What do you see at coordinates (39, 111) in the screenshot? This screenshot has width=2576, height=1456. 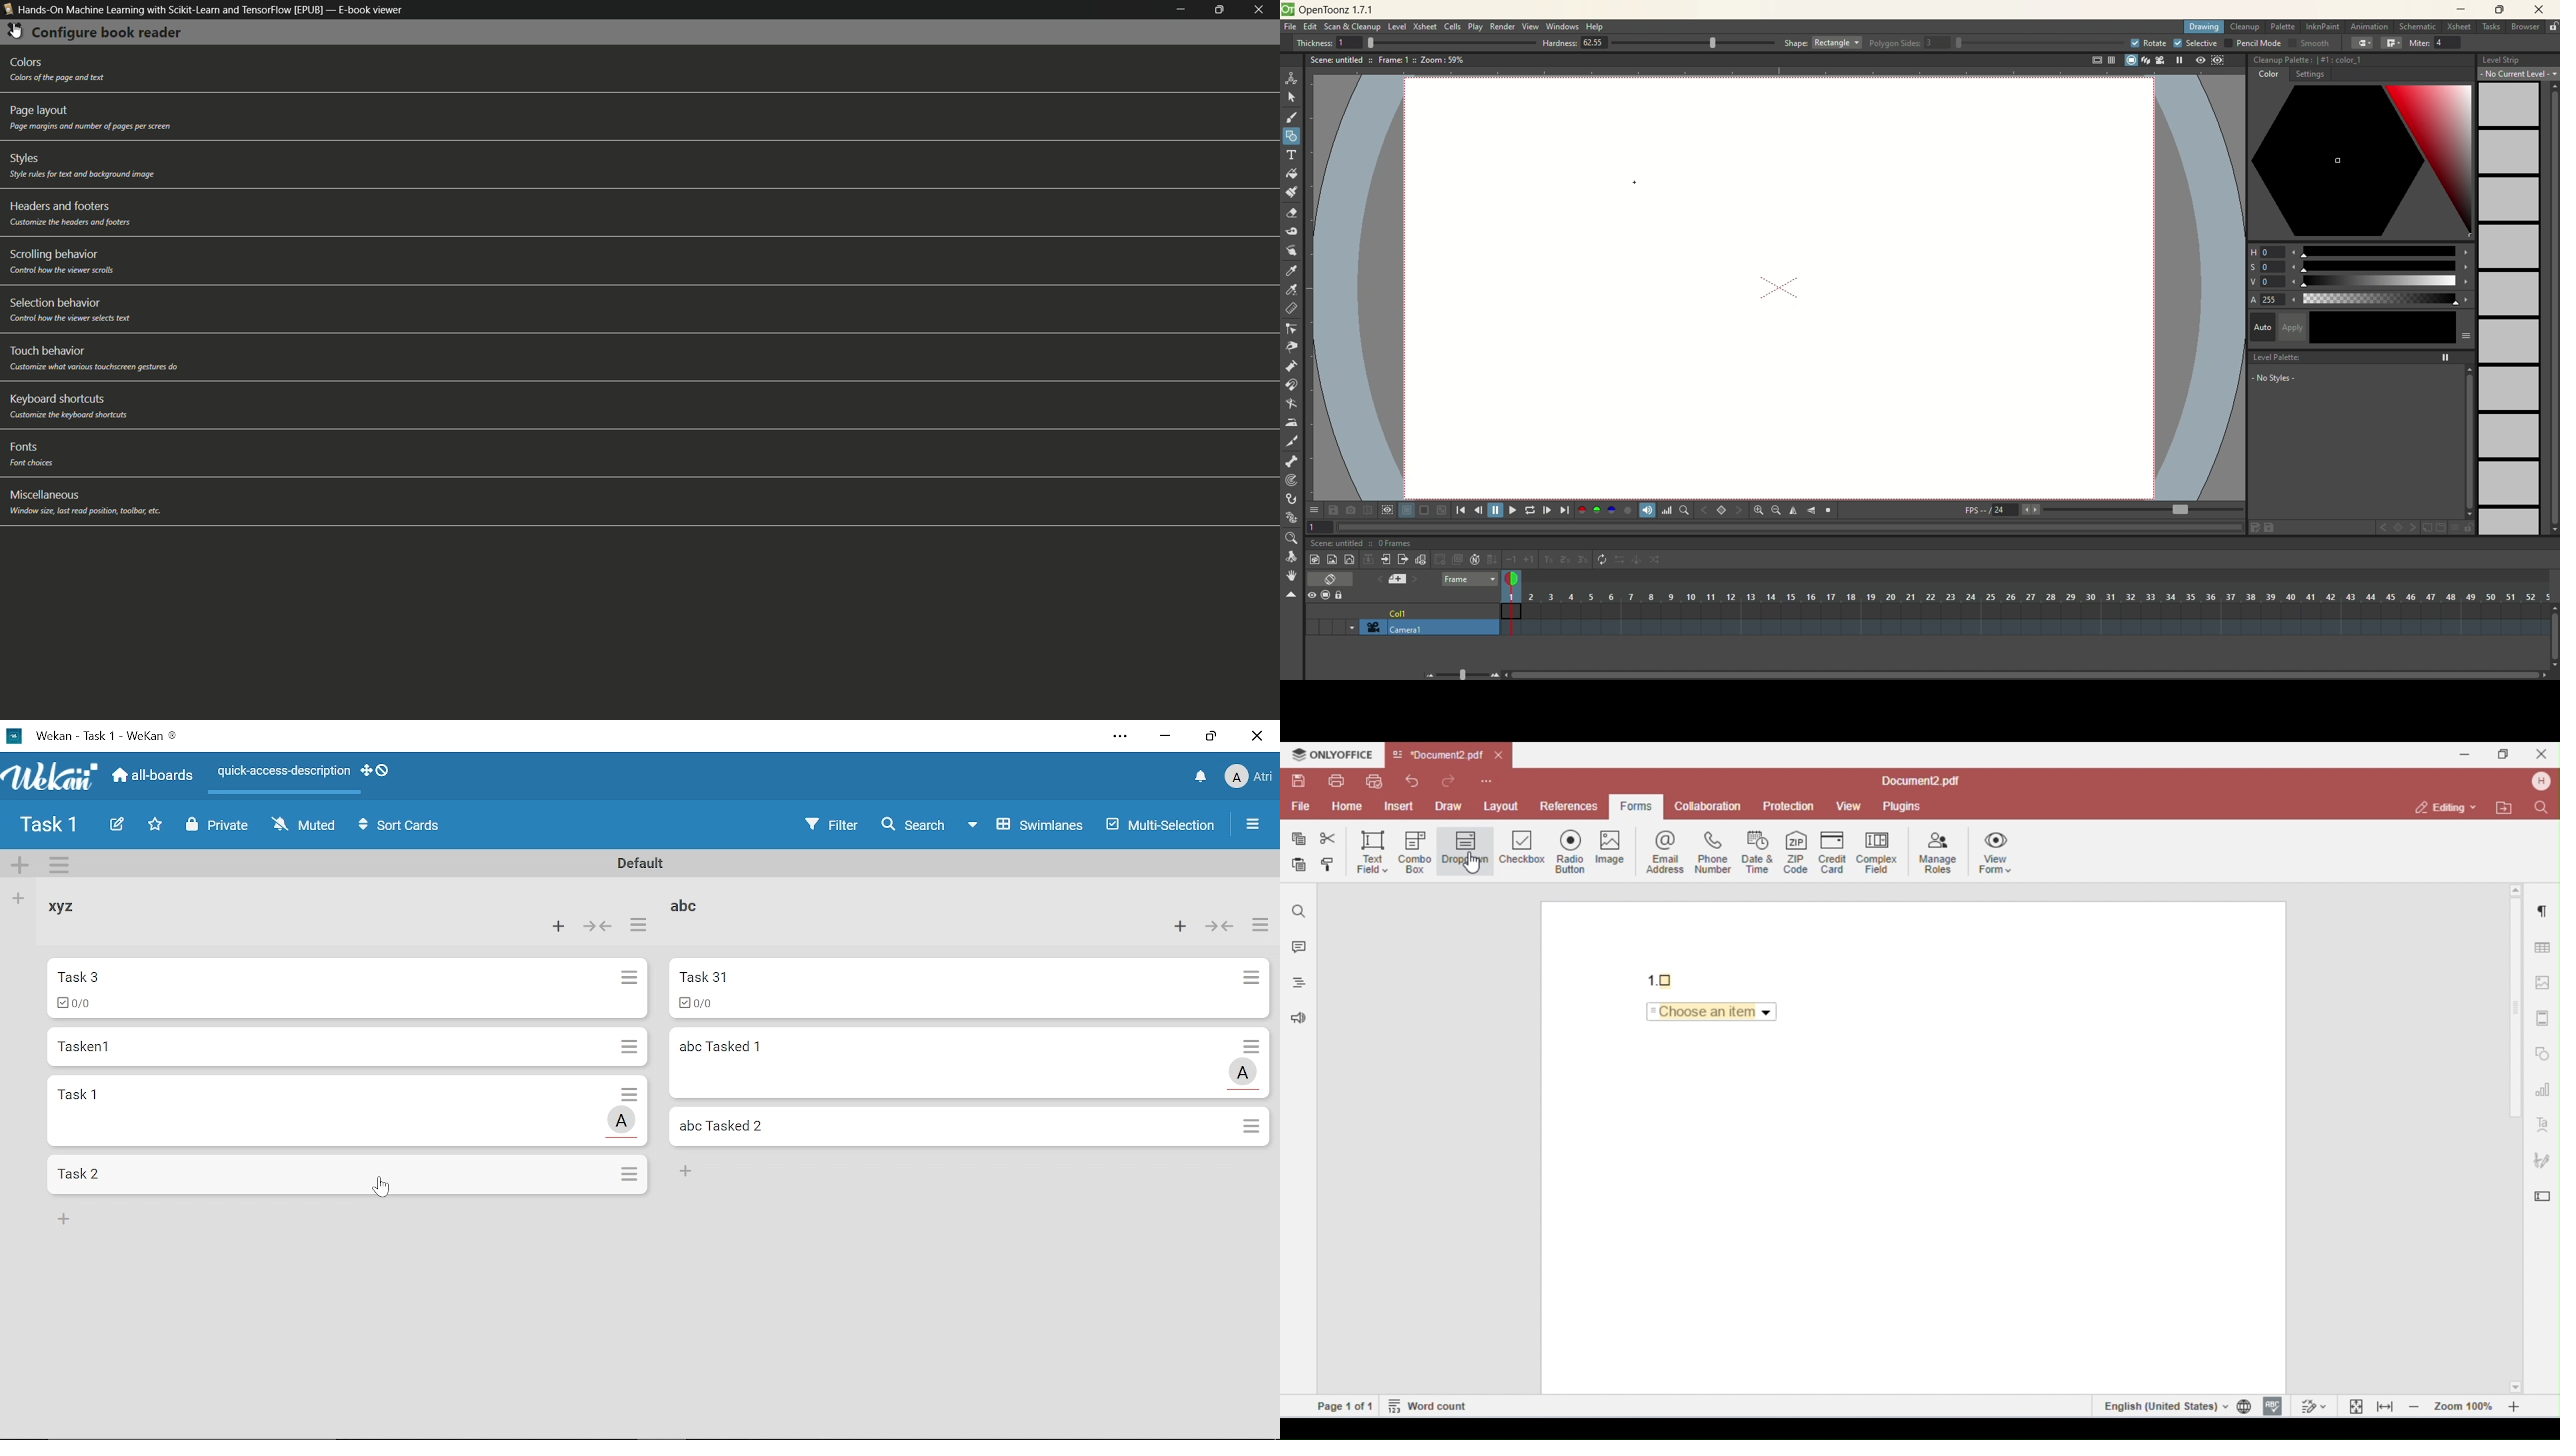 I see `page layout` at bounding box center [39, 111].